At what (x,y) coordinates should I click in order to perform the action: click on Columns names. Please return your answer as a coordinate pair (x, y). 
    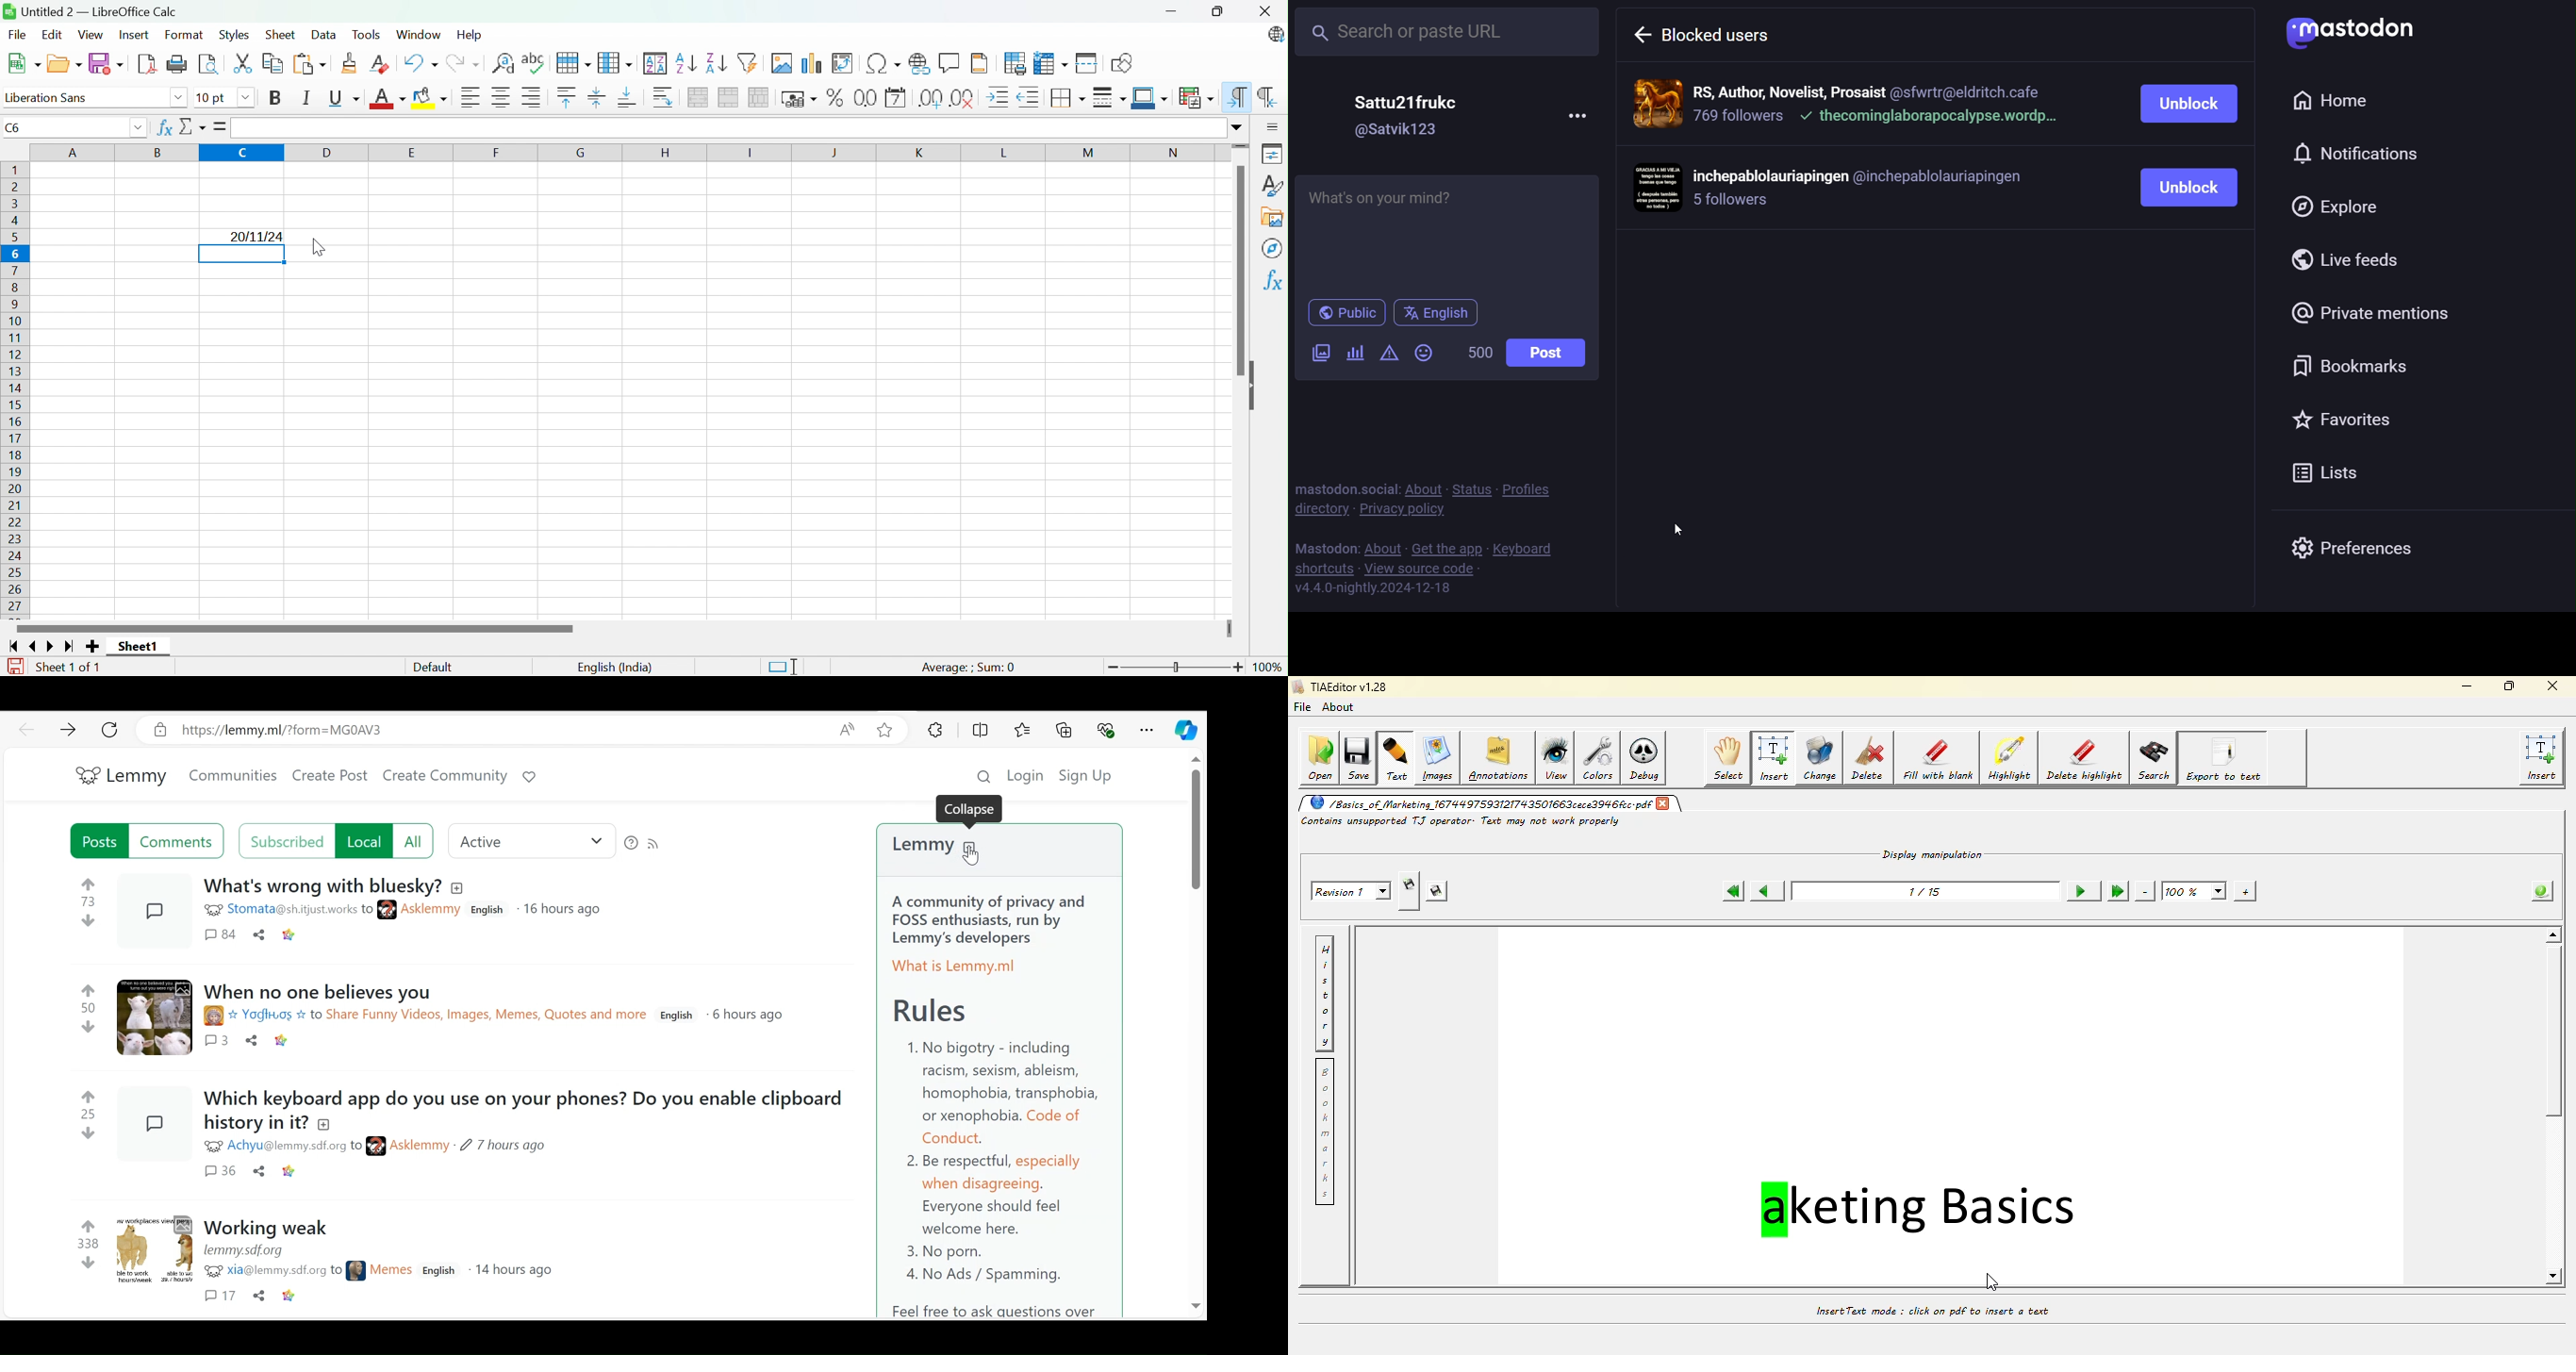
    Looking at the image, I should click on (629, 154).